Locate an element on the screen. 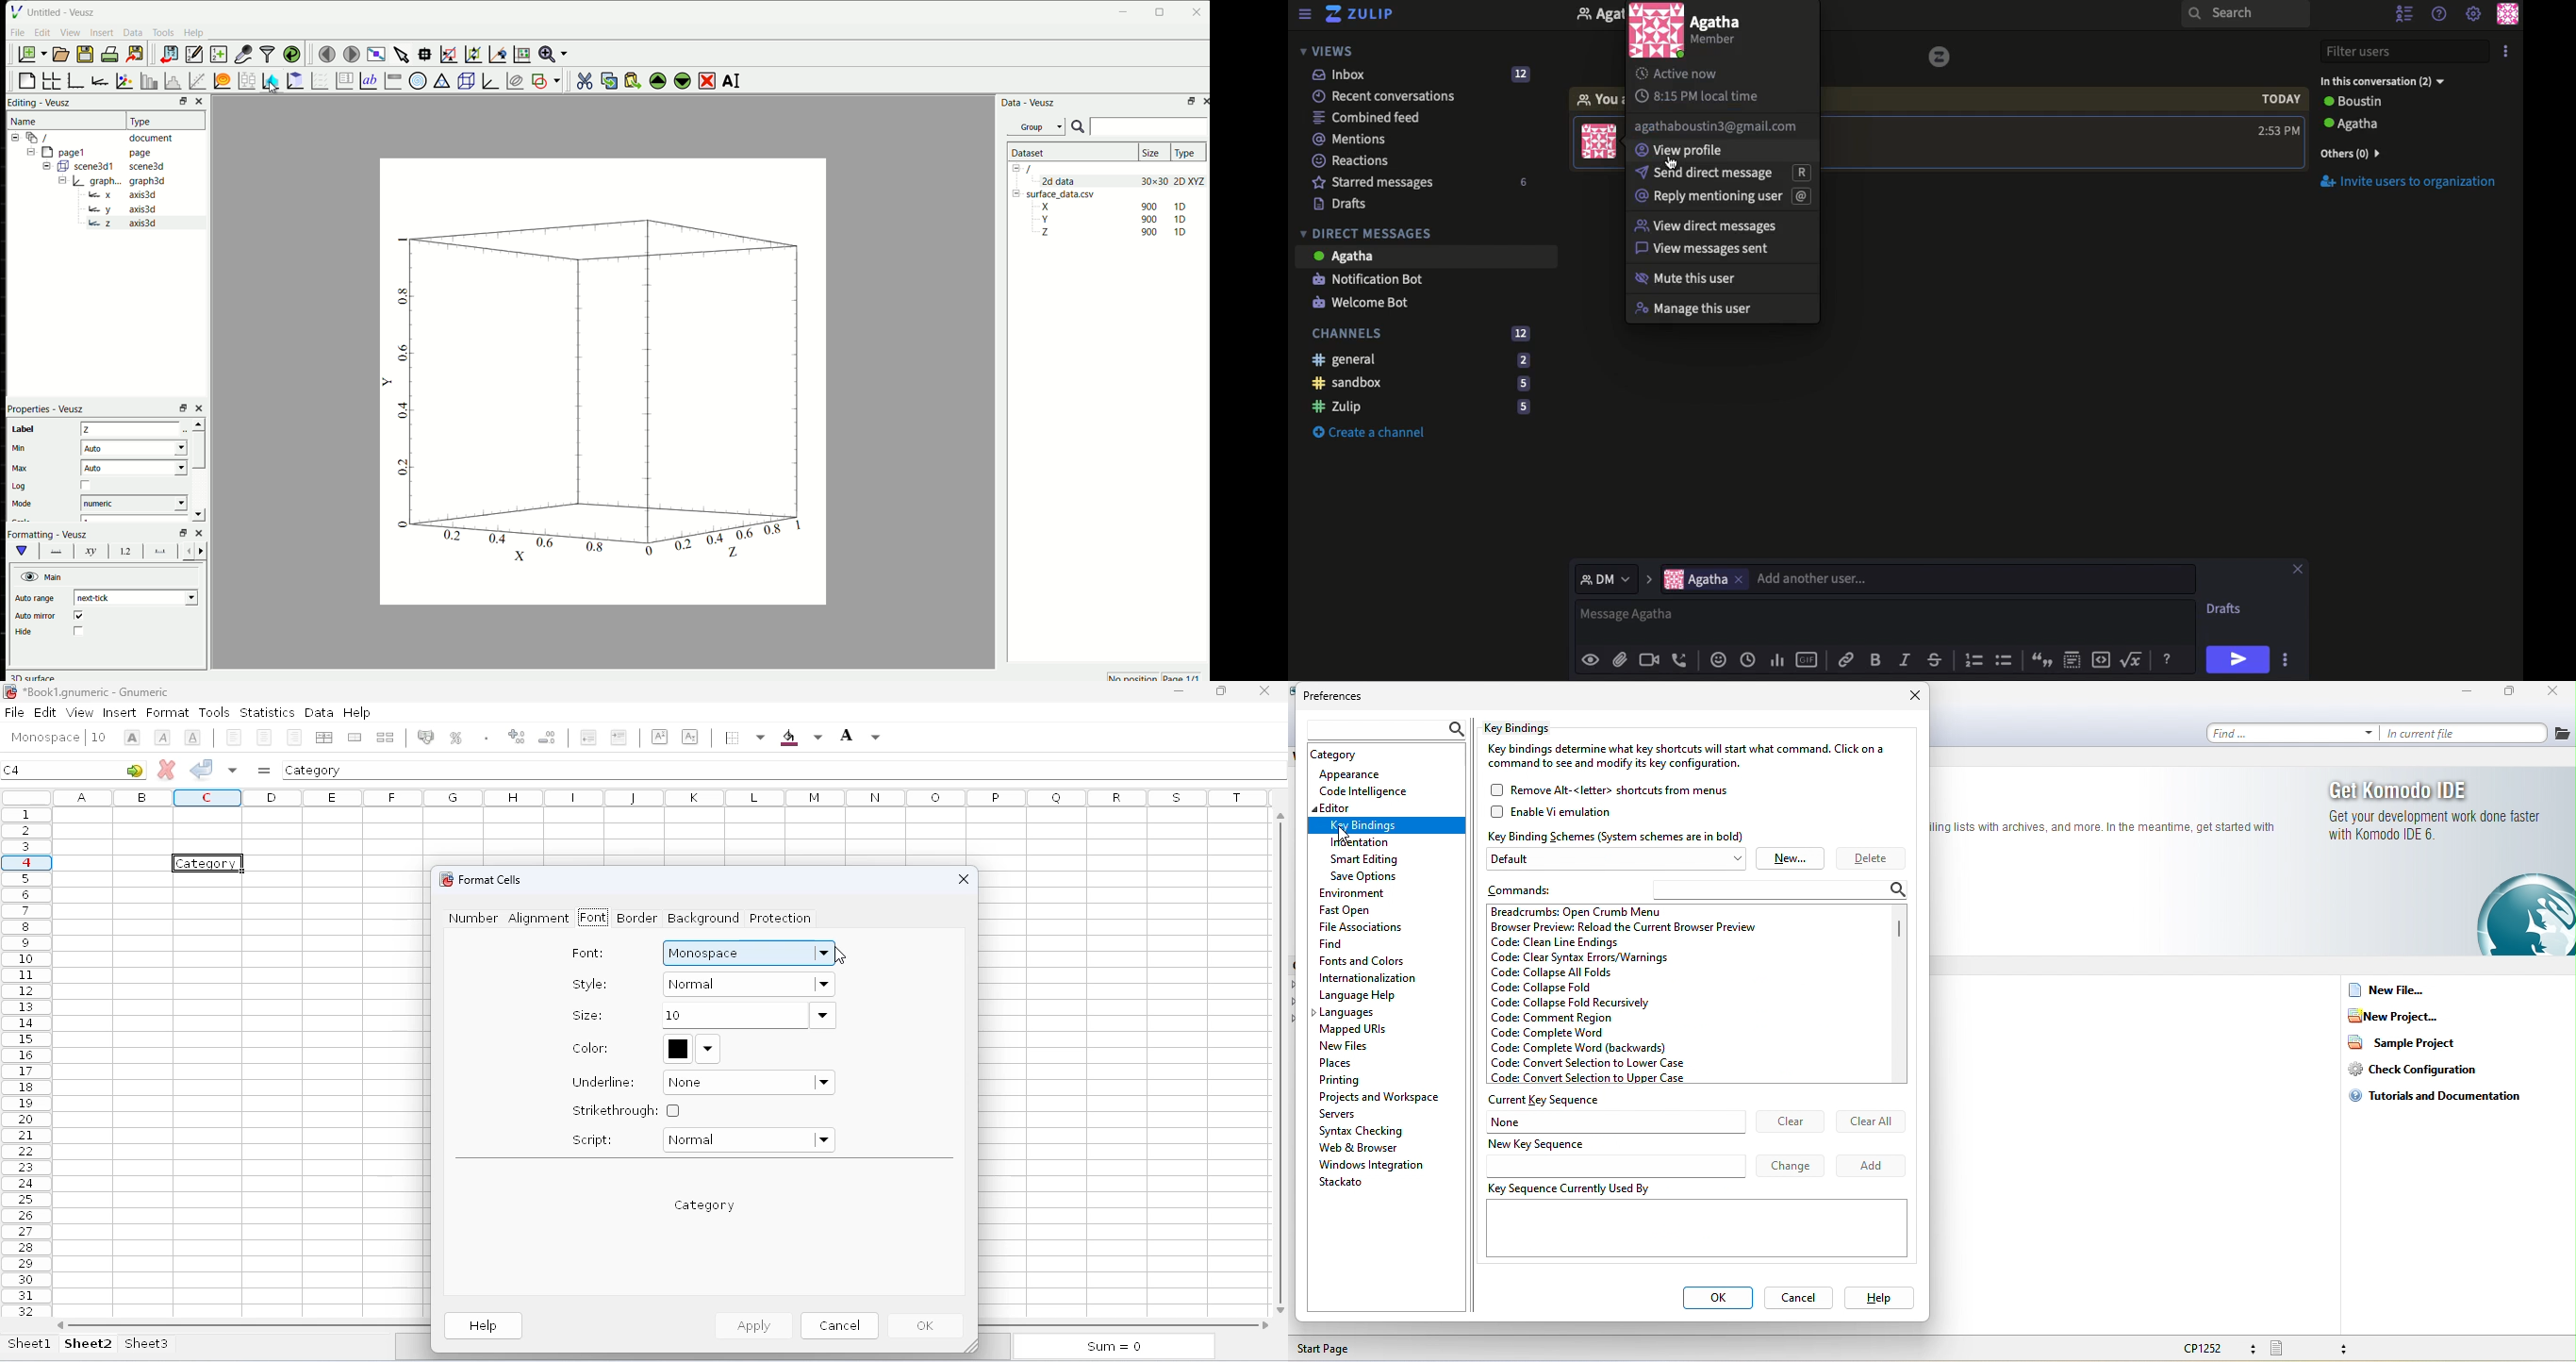 The image size is (2576, 1372). Voice call is located at coordinates (1680, 660).